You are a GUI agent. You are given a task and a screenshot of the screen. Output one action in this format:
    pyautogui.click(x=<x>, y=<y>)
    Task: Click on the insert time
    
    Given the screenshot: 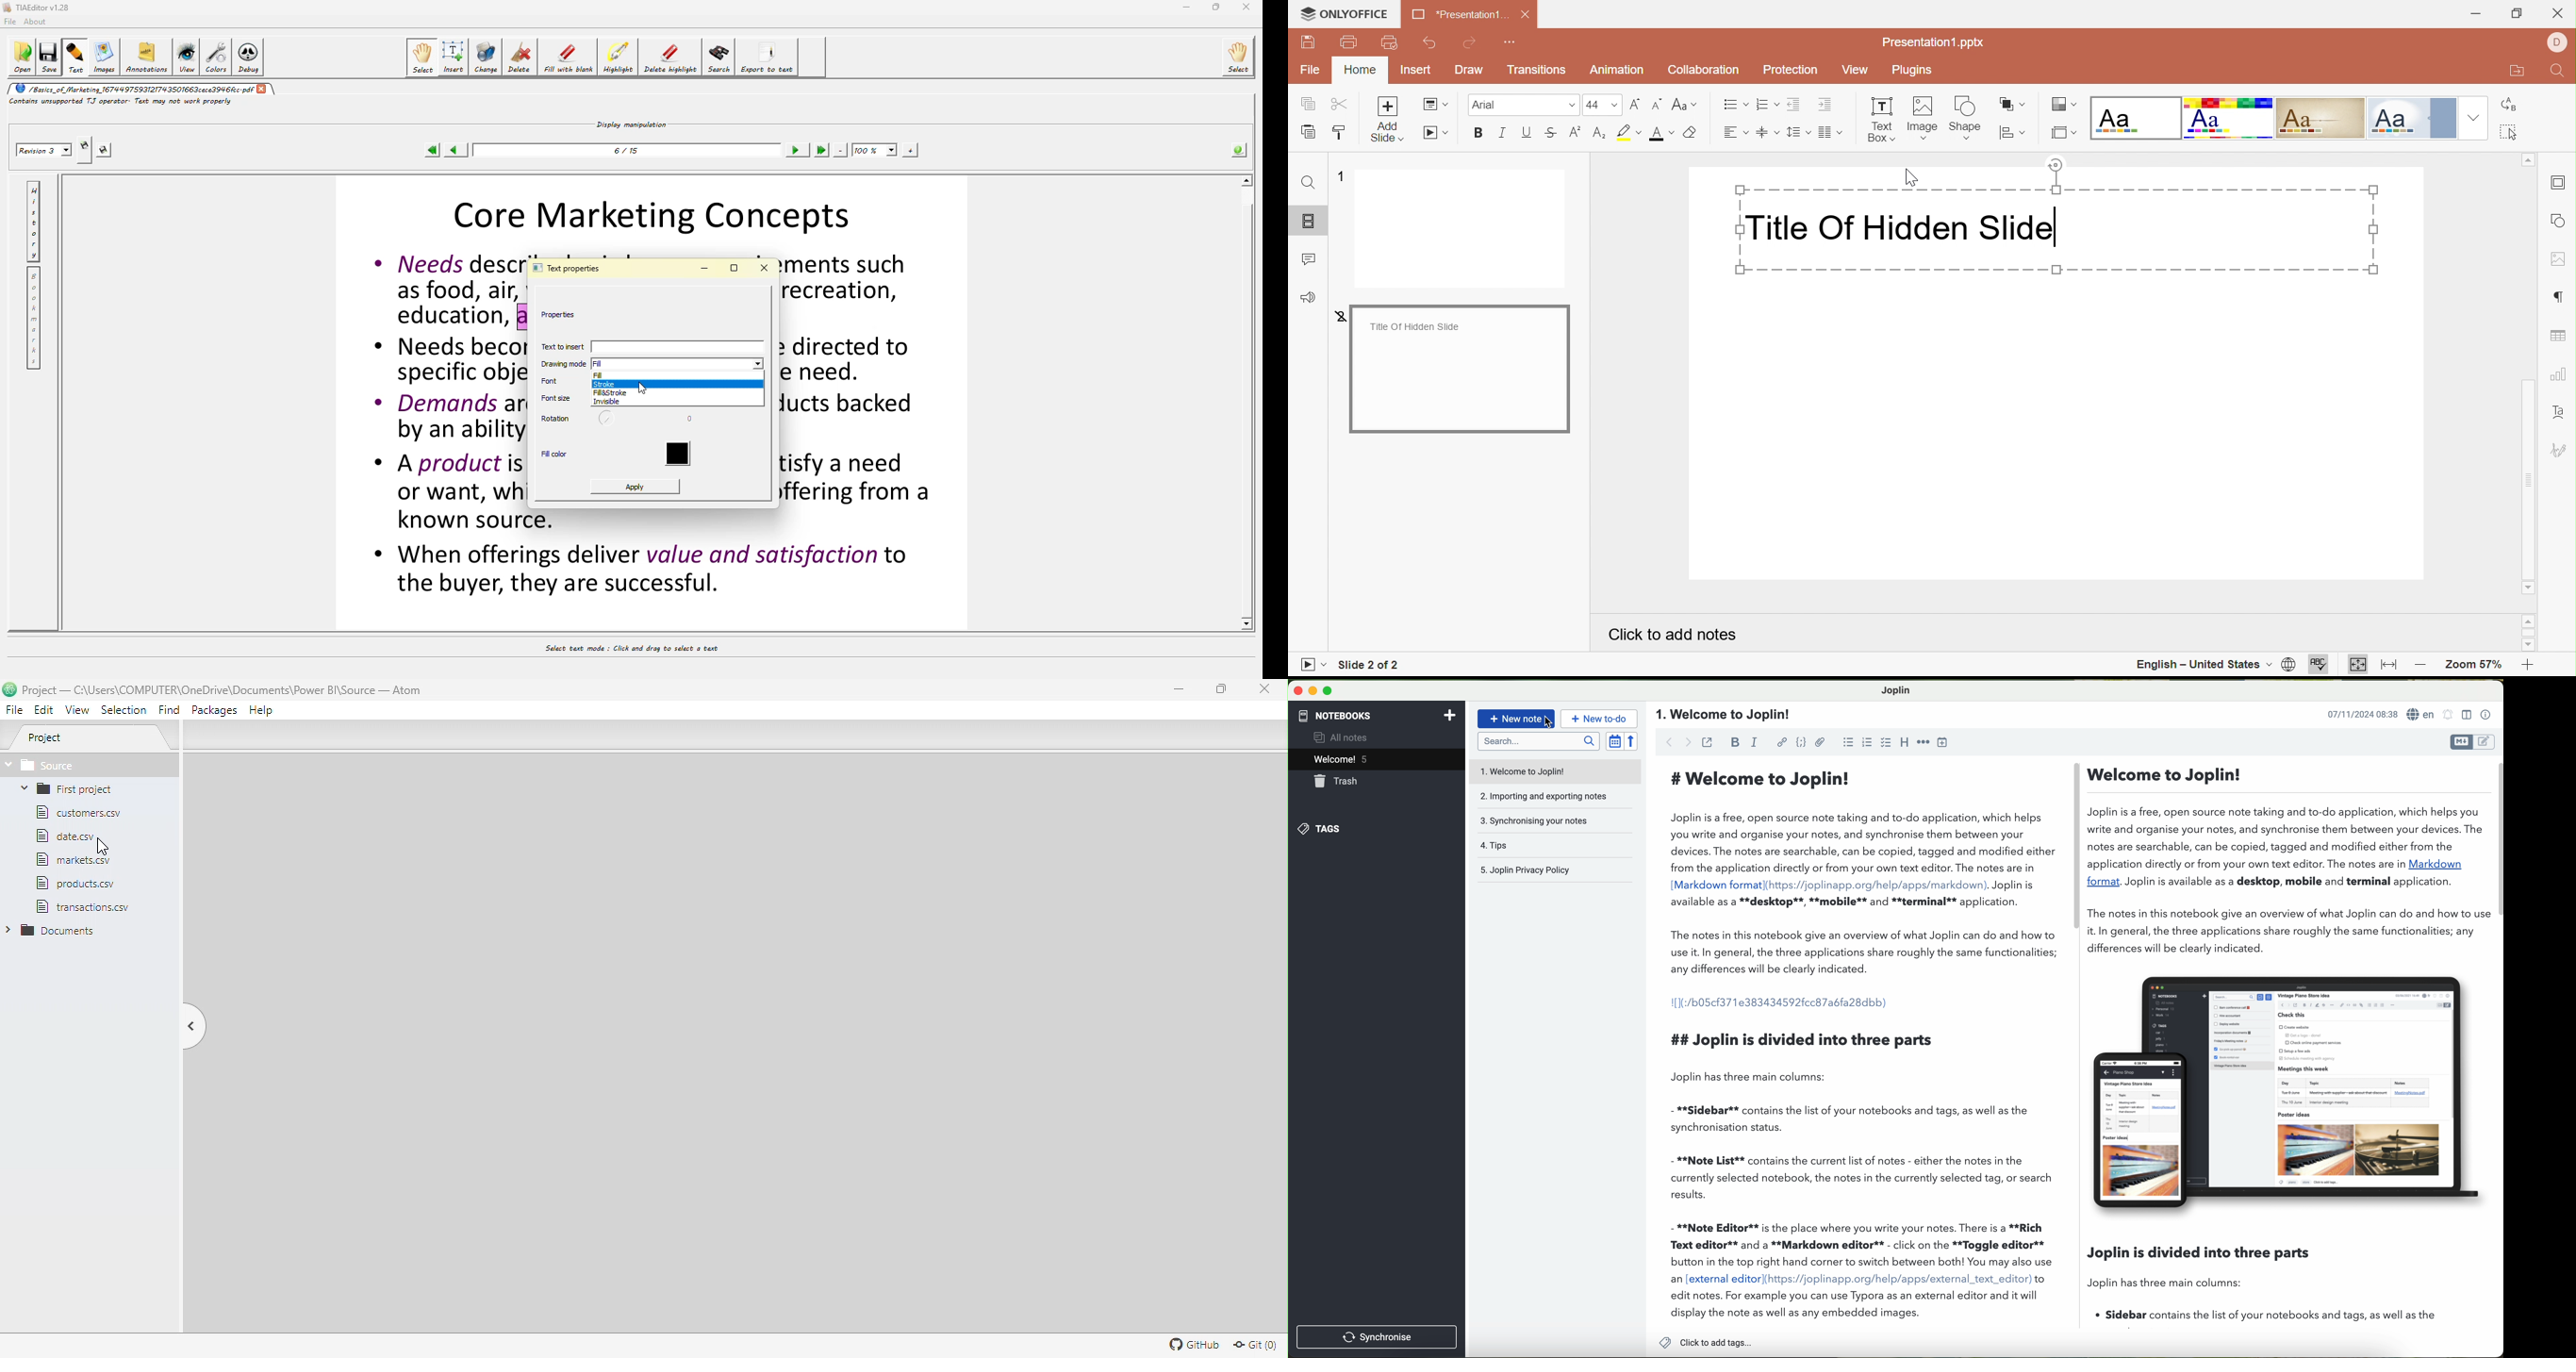 What is the action you would take?
    pyautogui.click(x=1943, y=742)
    